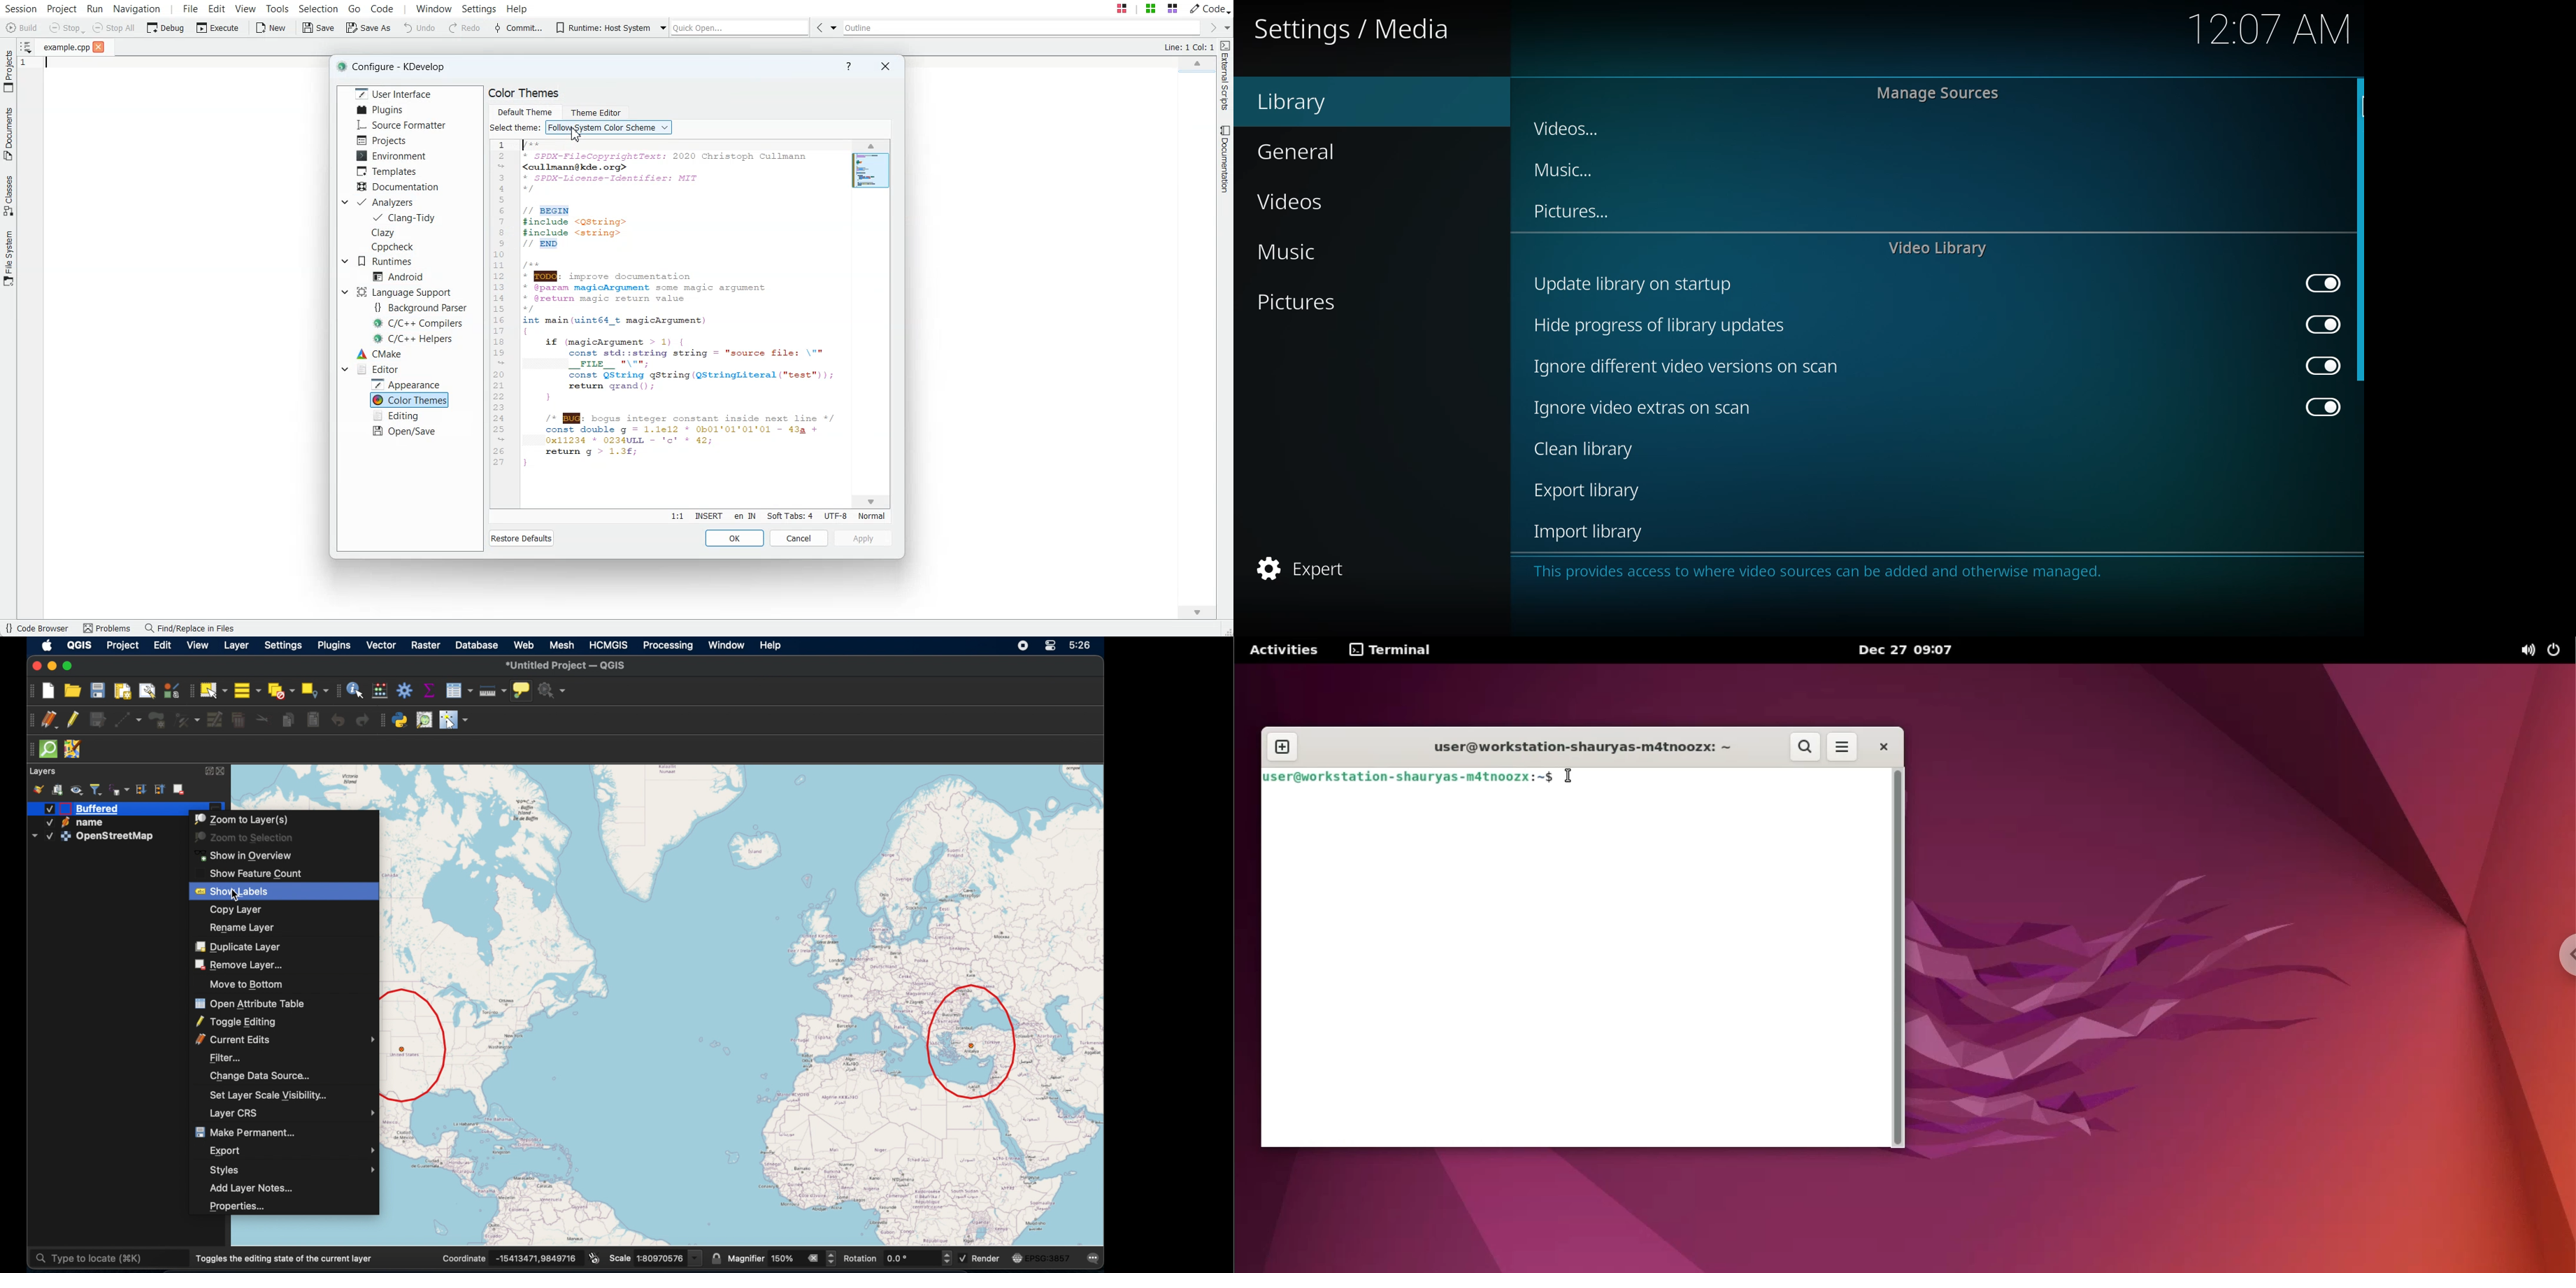  Describe the element at coordinates (1049, 1259) in the screenshot. I see `EPSG:3875` at that location.